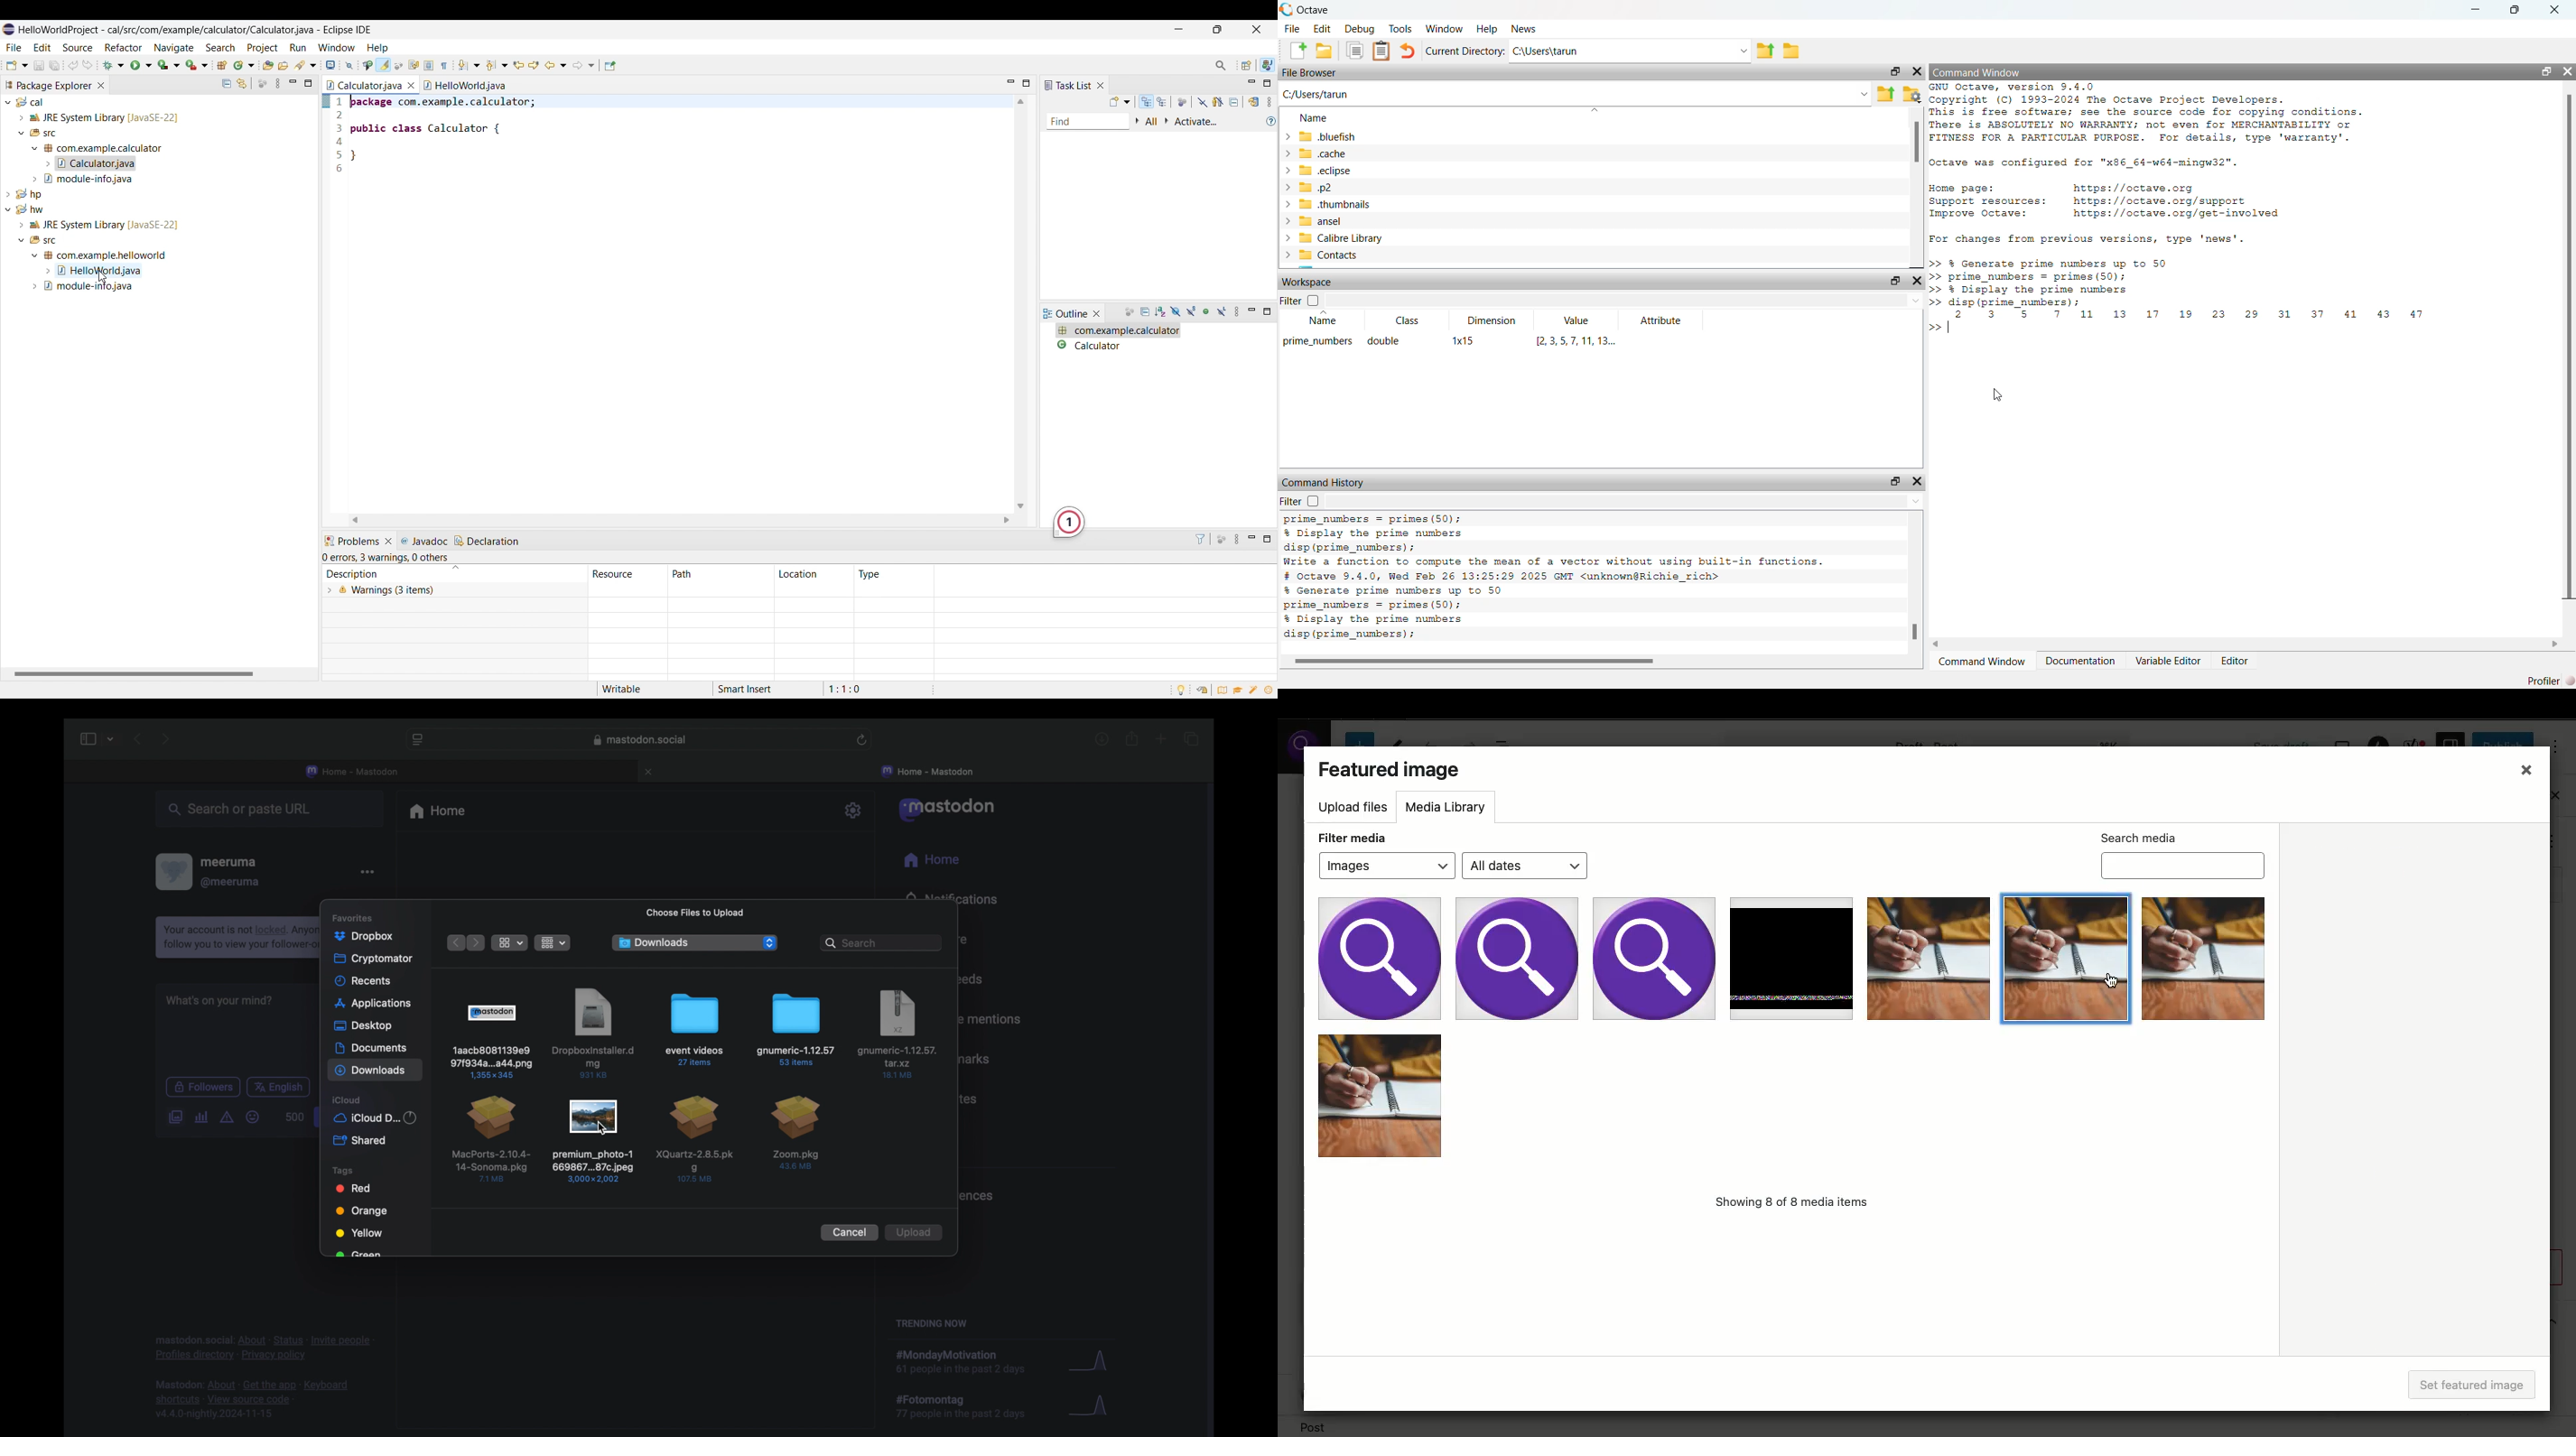 This screenshot has width=2576, height=1456. I want to click on refresh, so click(862, 740).